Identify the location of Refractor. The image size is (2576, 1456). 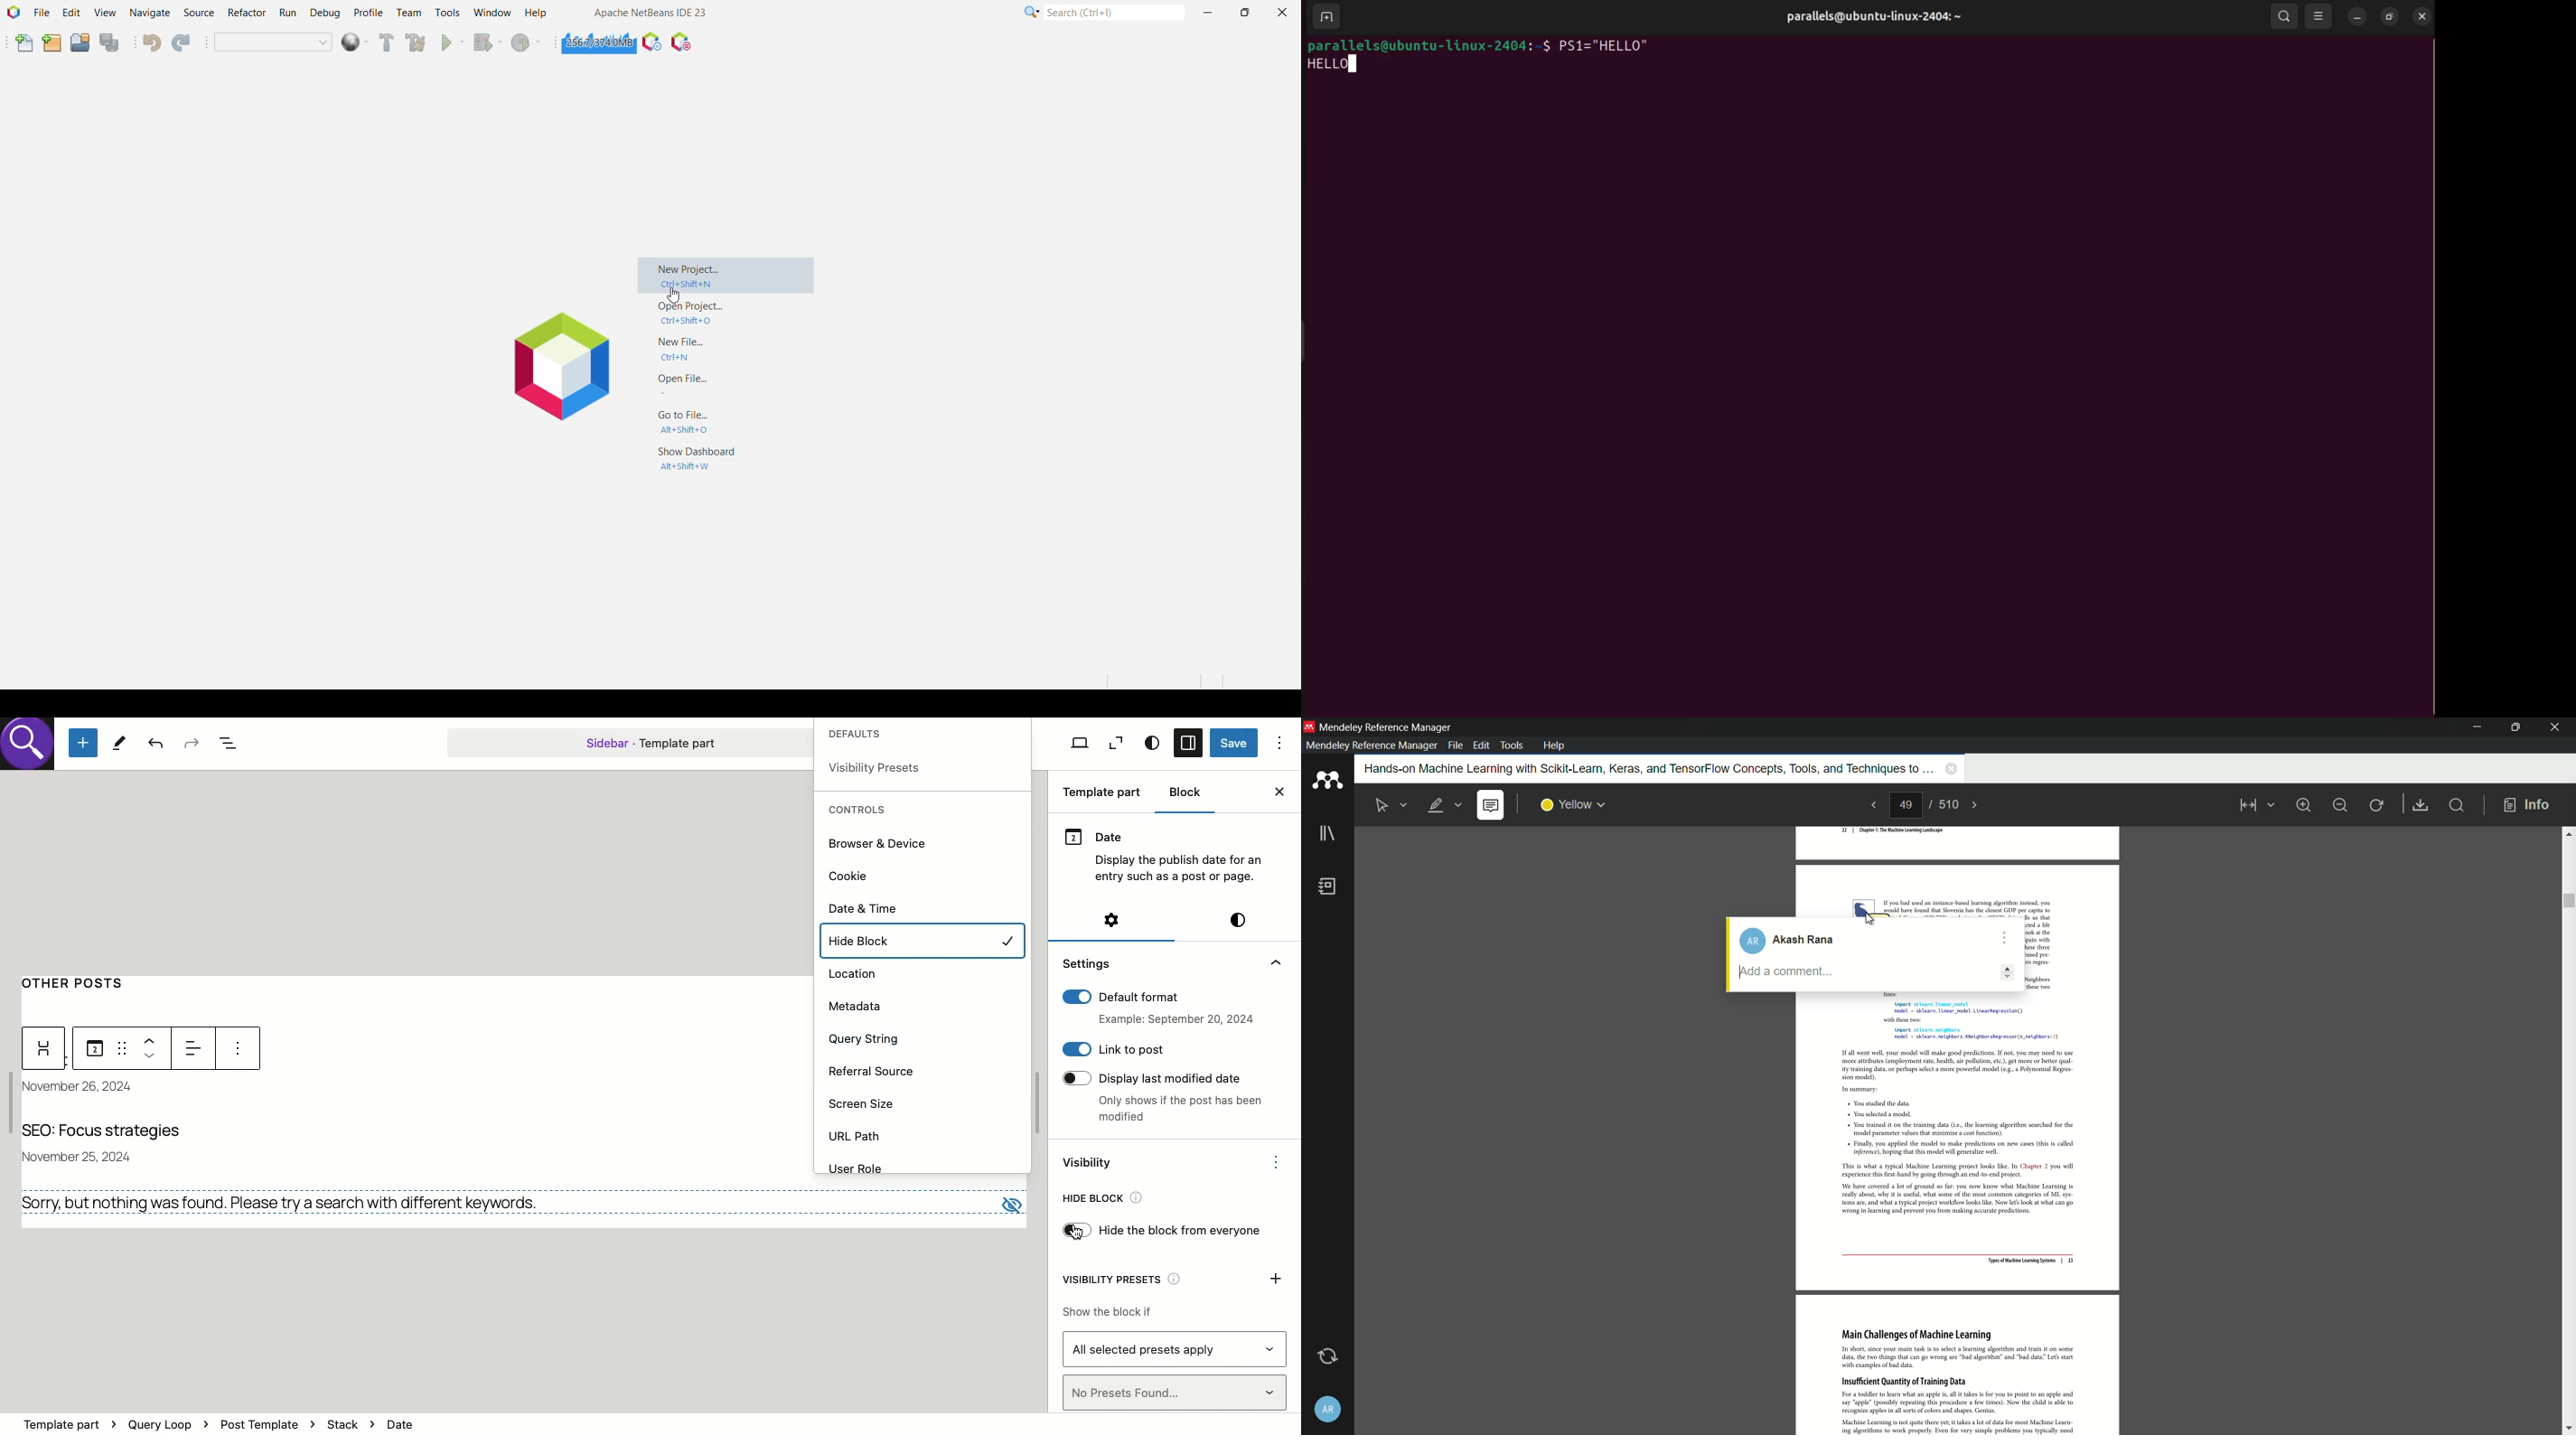
(245, 13).